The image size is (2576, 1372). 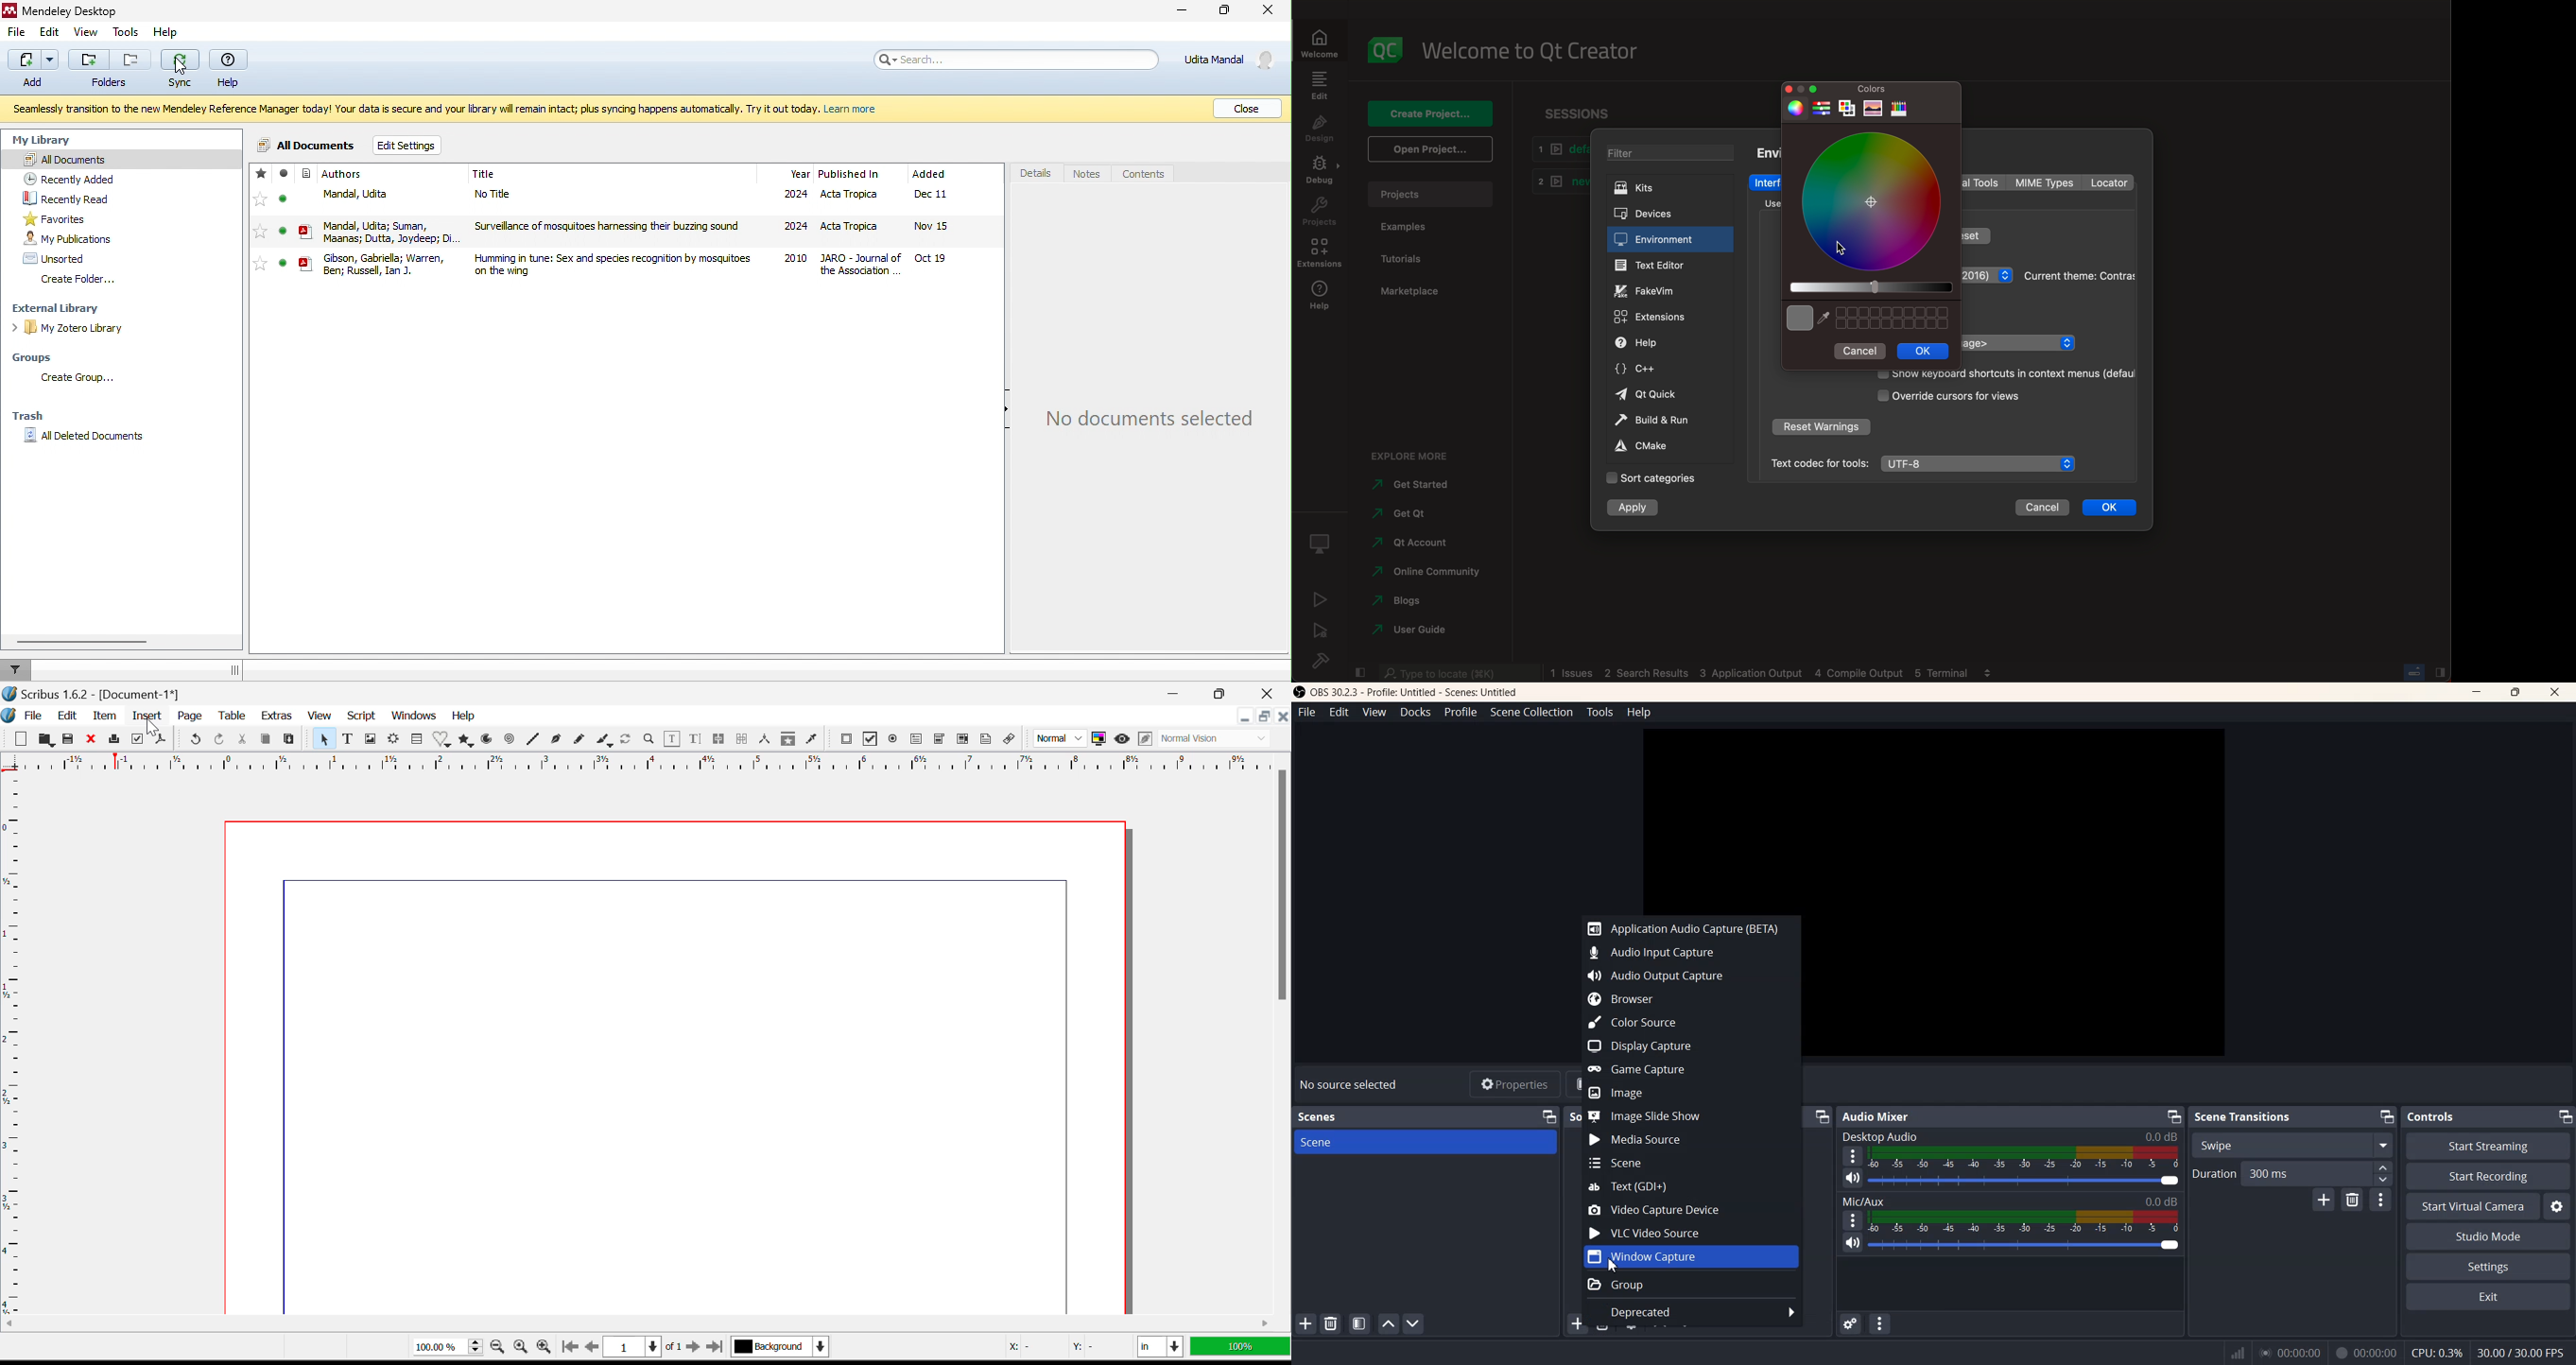 What do you see at coordinates (812, 739) in the screenshot?
I see `Eyedropper` at bounding box center [812, 739].